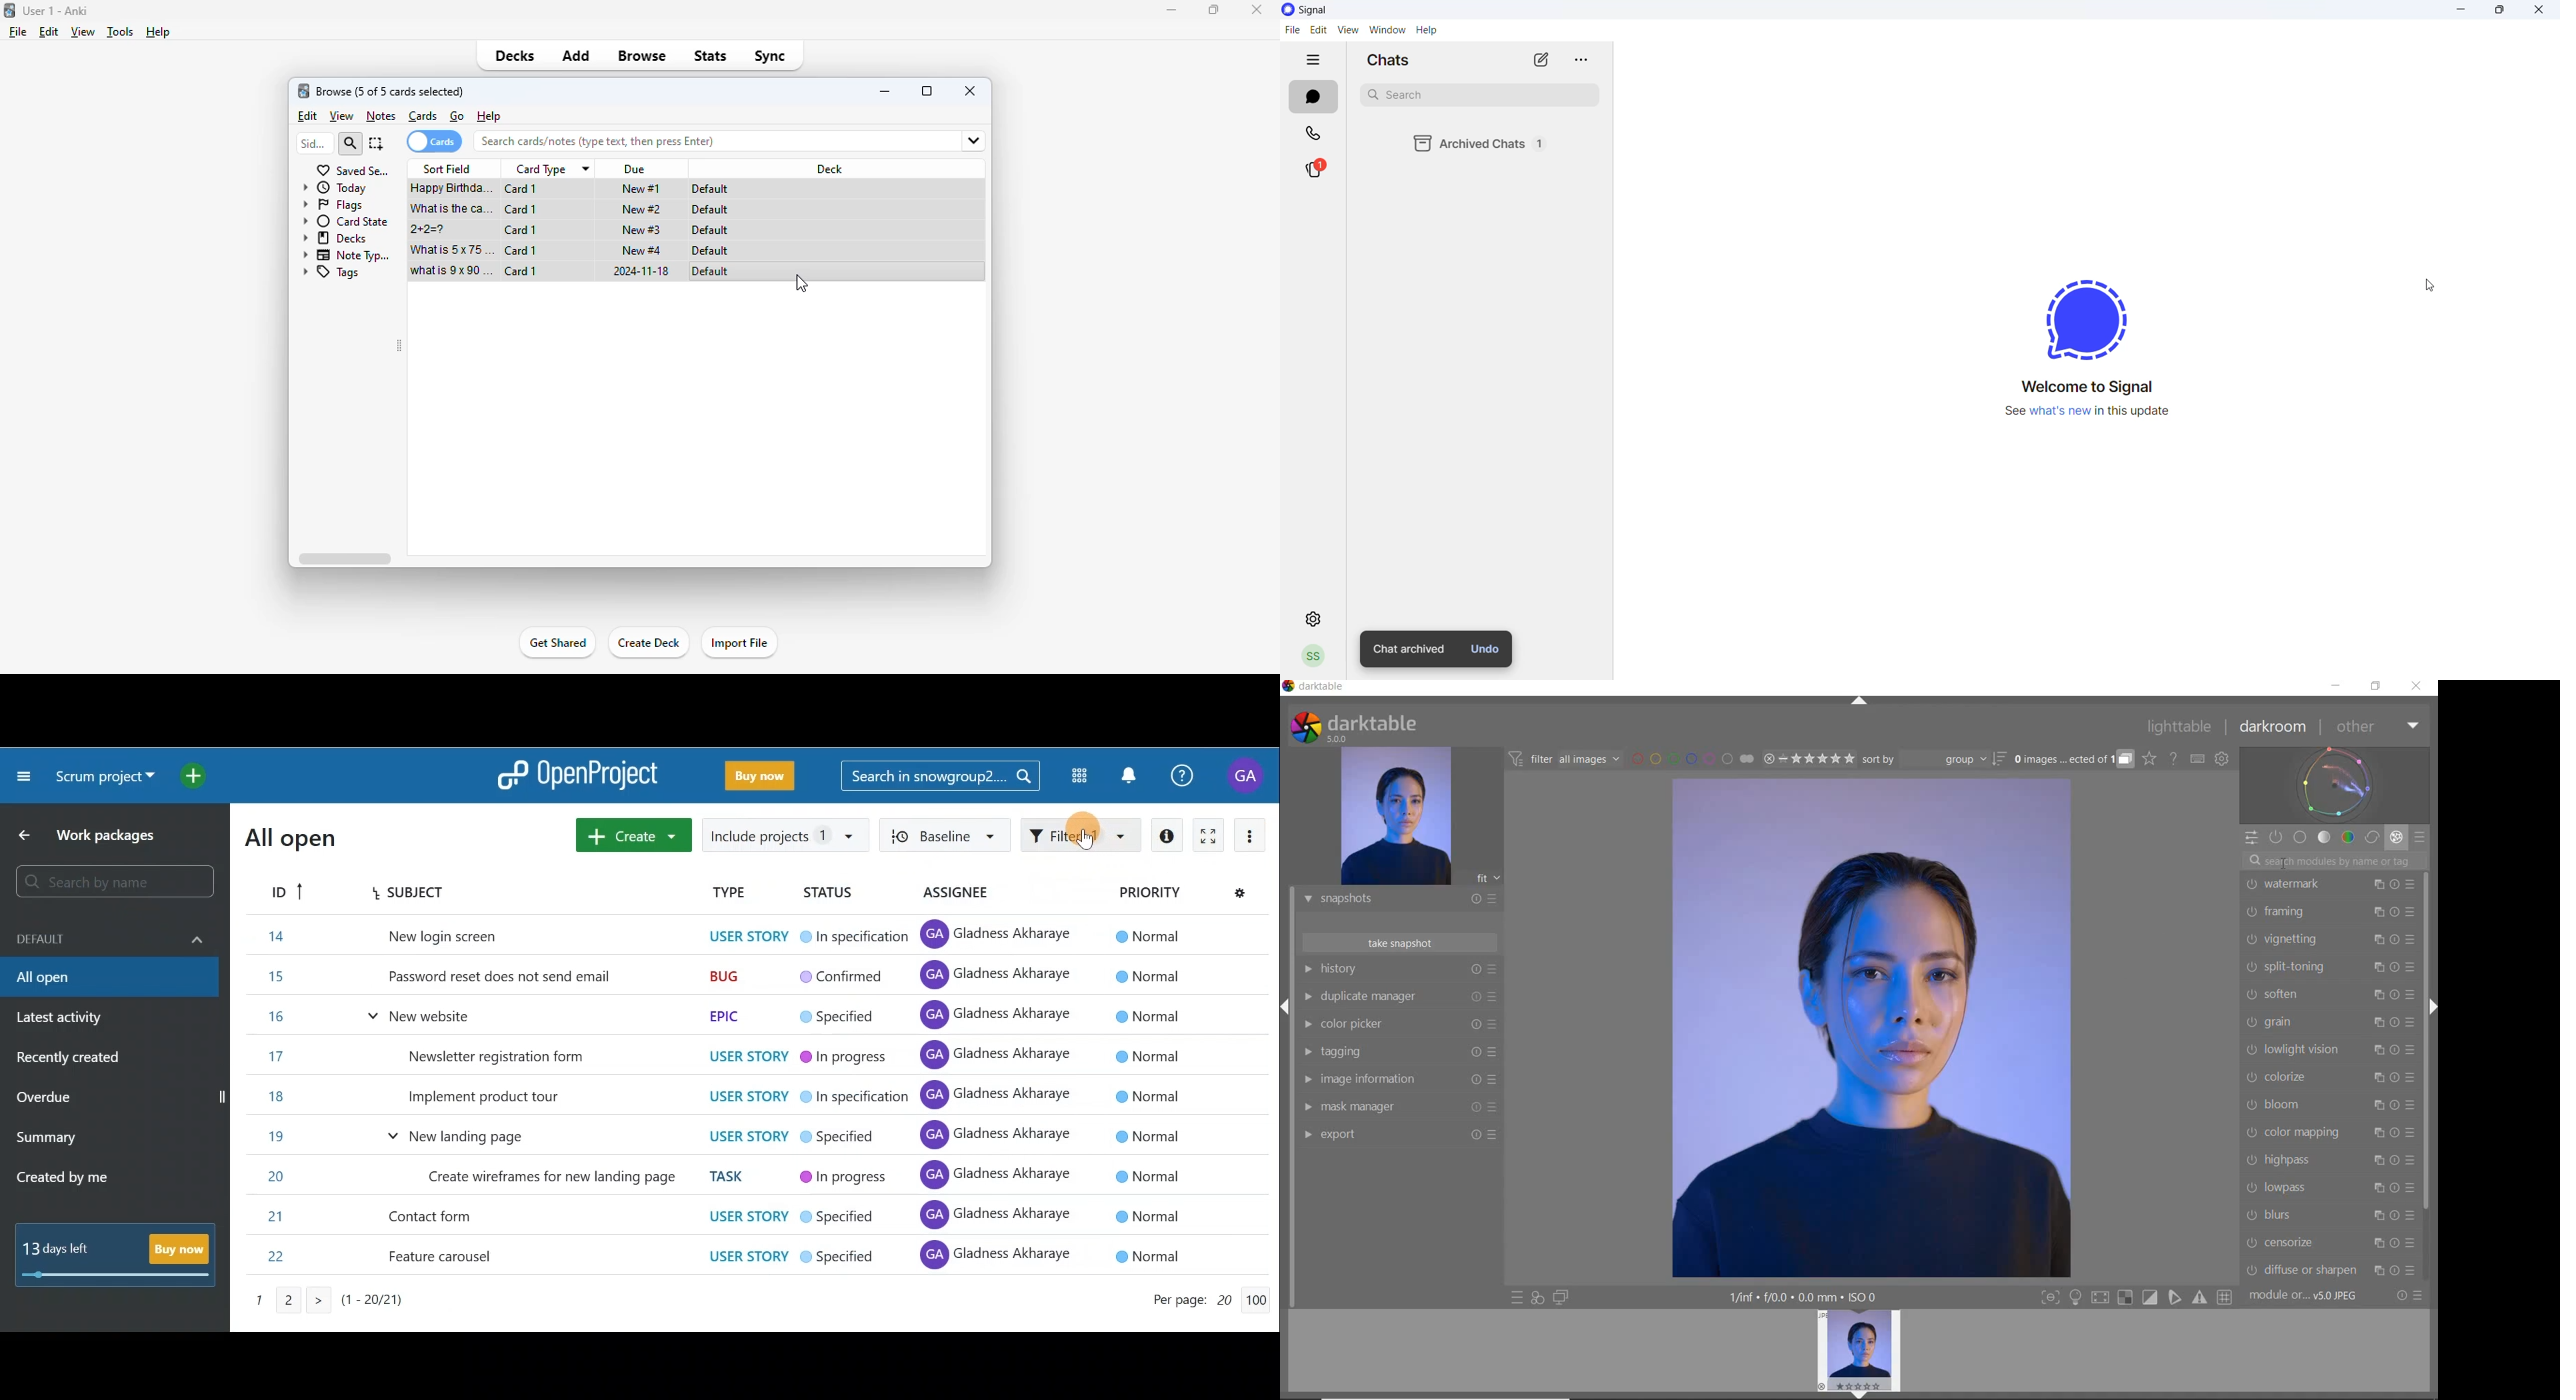 This screenshot has height=1400, width=2576. Describe the element at coordinates (1537, 1297) in the screenshot. I see `QUICK ACCESS FOR APPLYING ANY OF YOUR STYLES` at that location.